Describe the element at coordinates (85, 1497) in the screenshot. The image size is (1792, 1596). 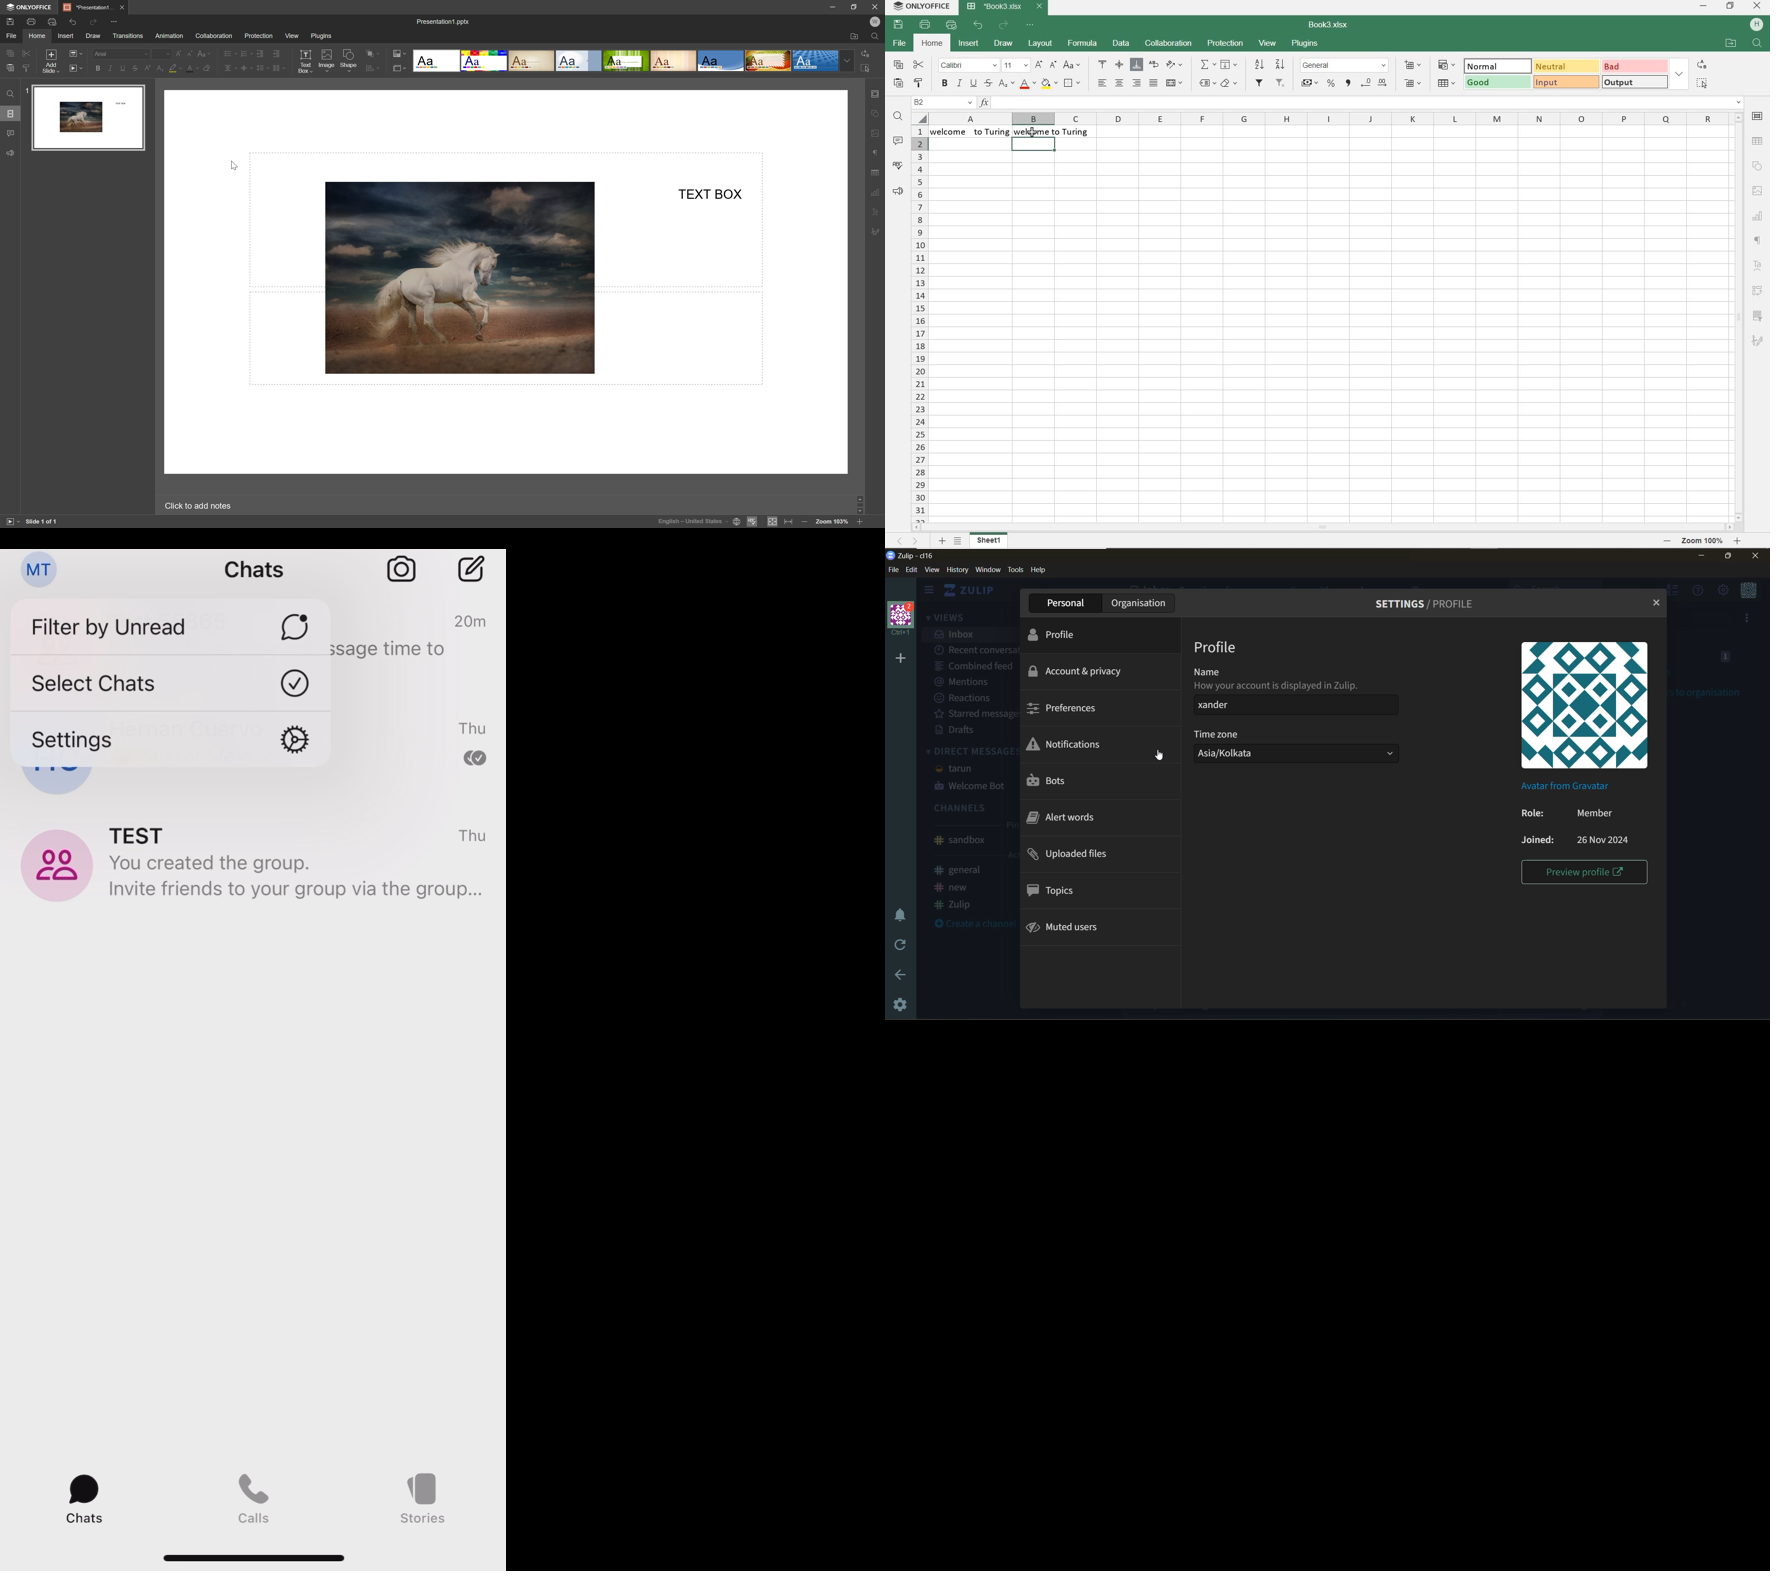
I see `chats` at that location.